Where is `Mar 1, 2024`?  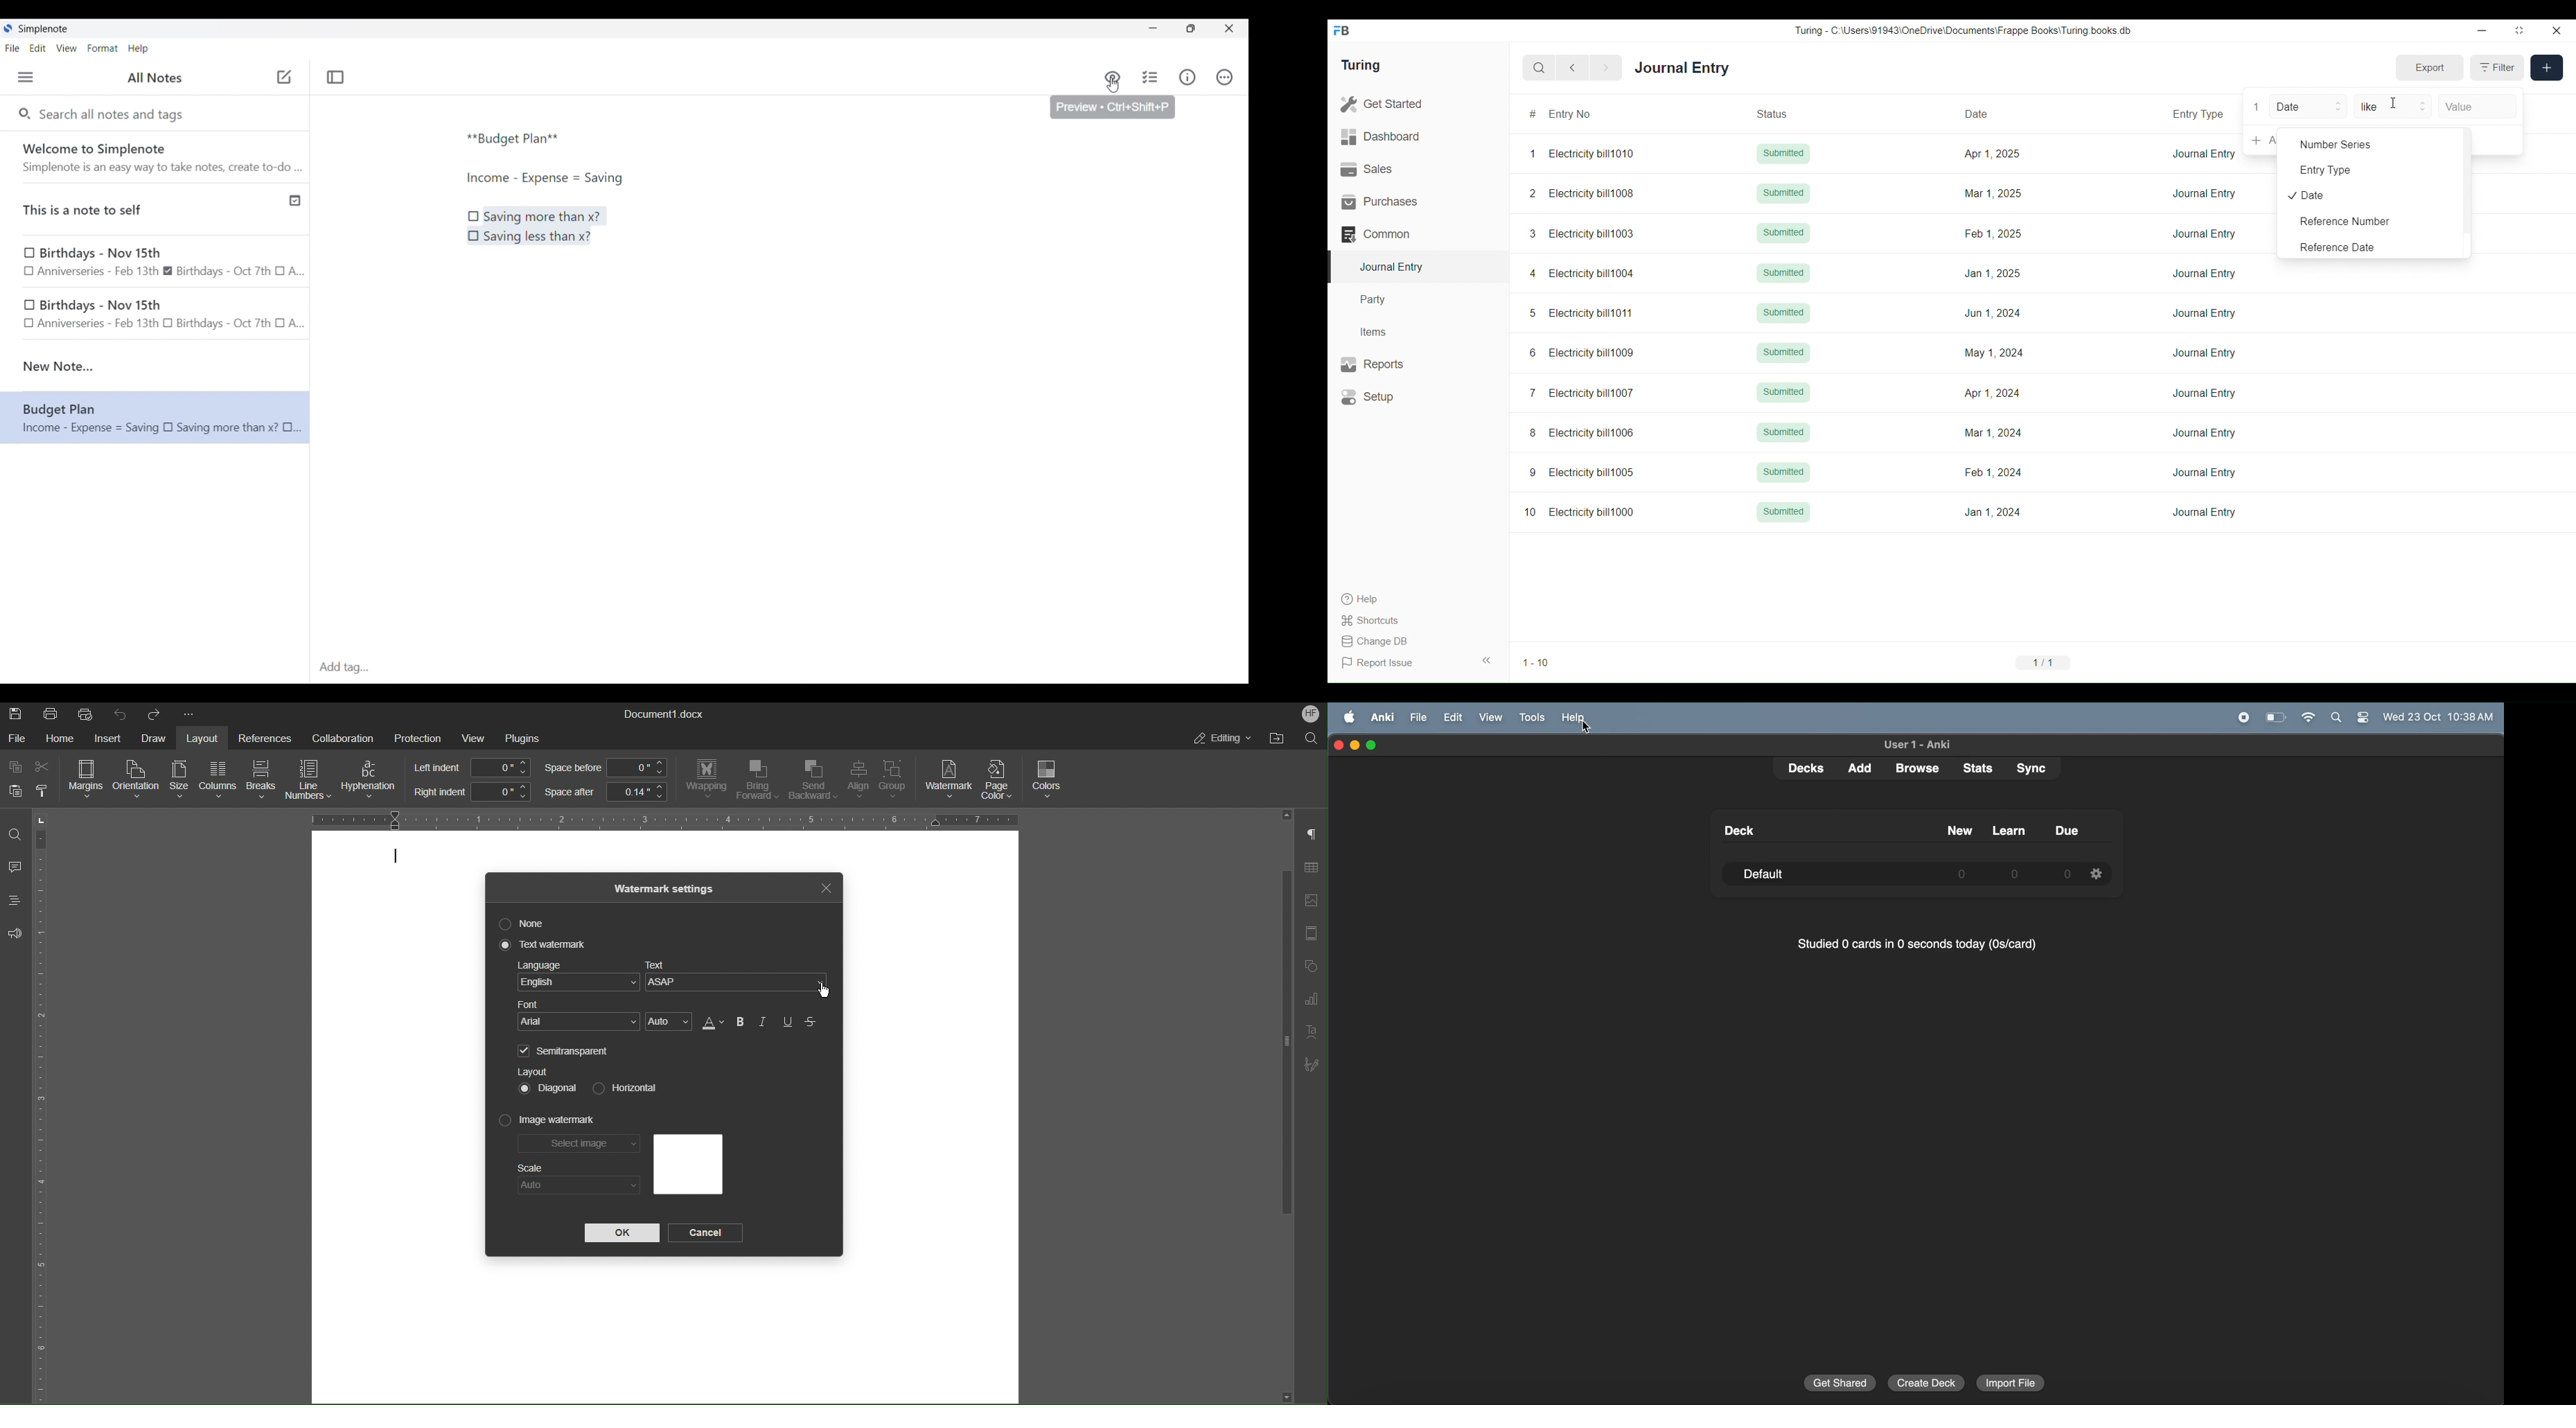 Mar 1, 2024 is located at coordinates (1994, 433).